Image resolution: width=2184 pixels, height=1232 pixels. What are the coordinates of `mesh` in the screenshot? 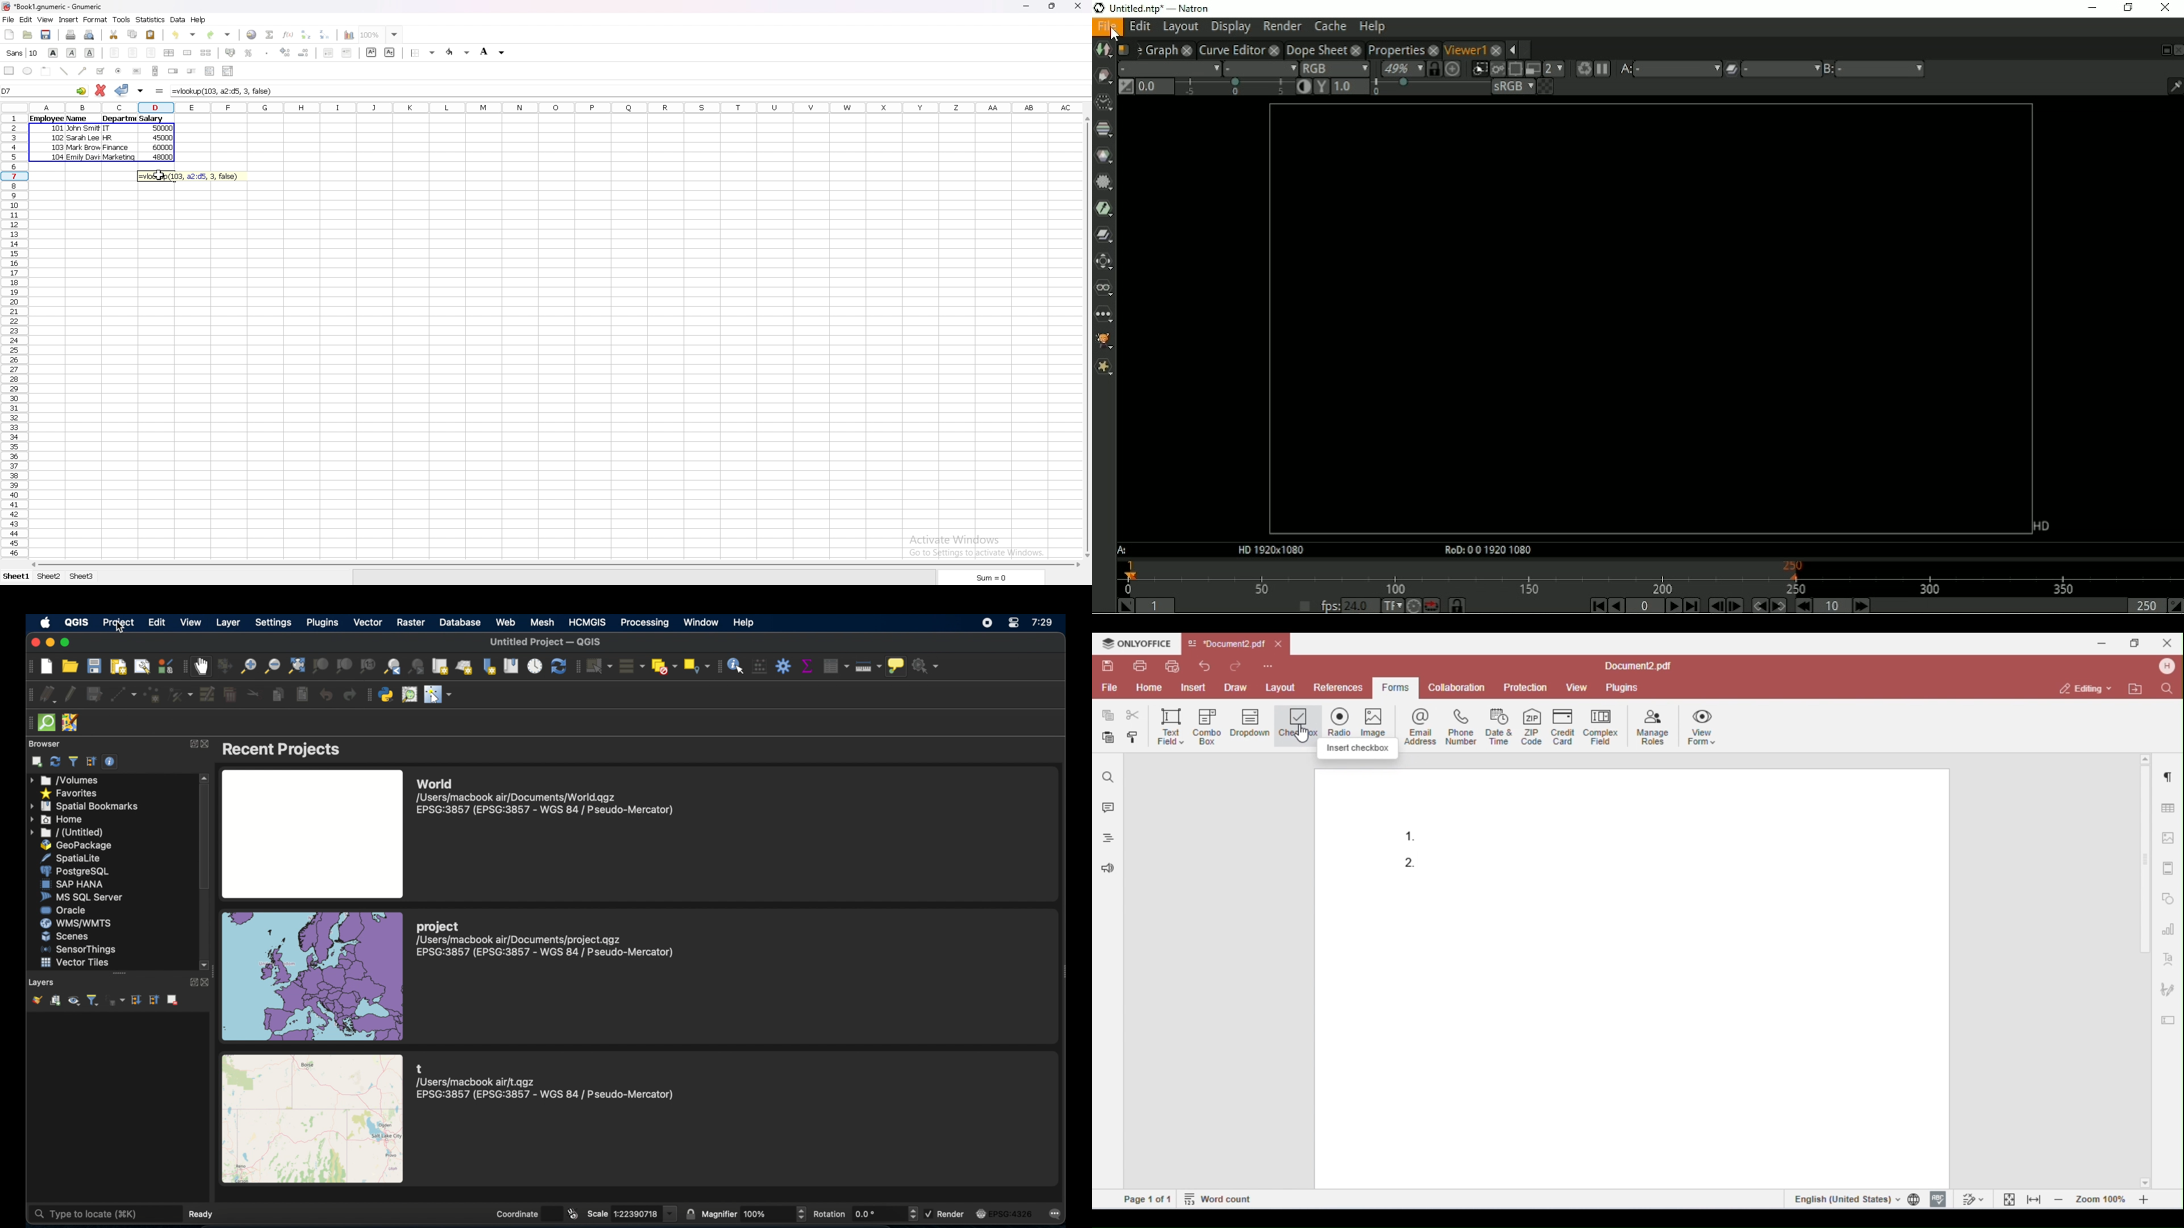 It's located at (544, 622).